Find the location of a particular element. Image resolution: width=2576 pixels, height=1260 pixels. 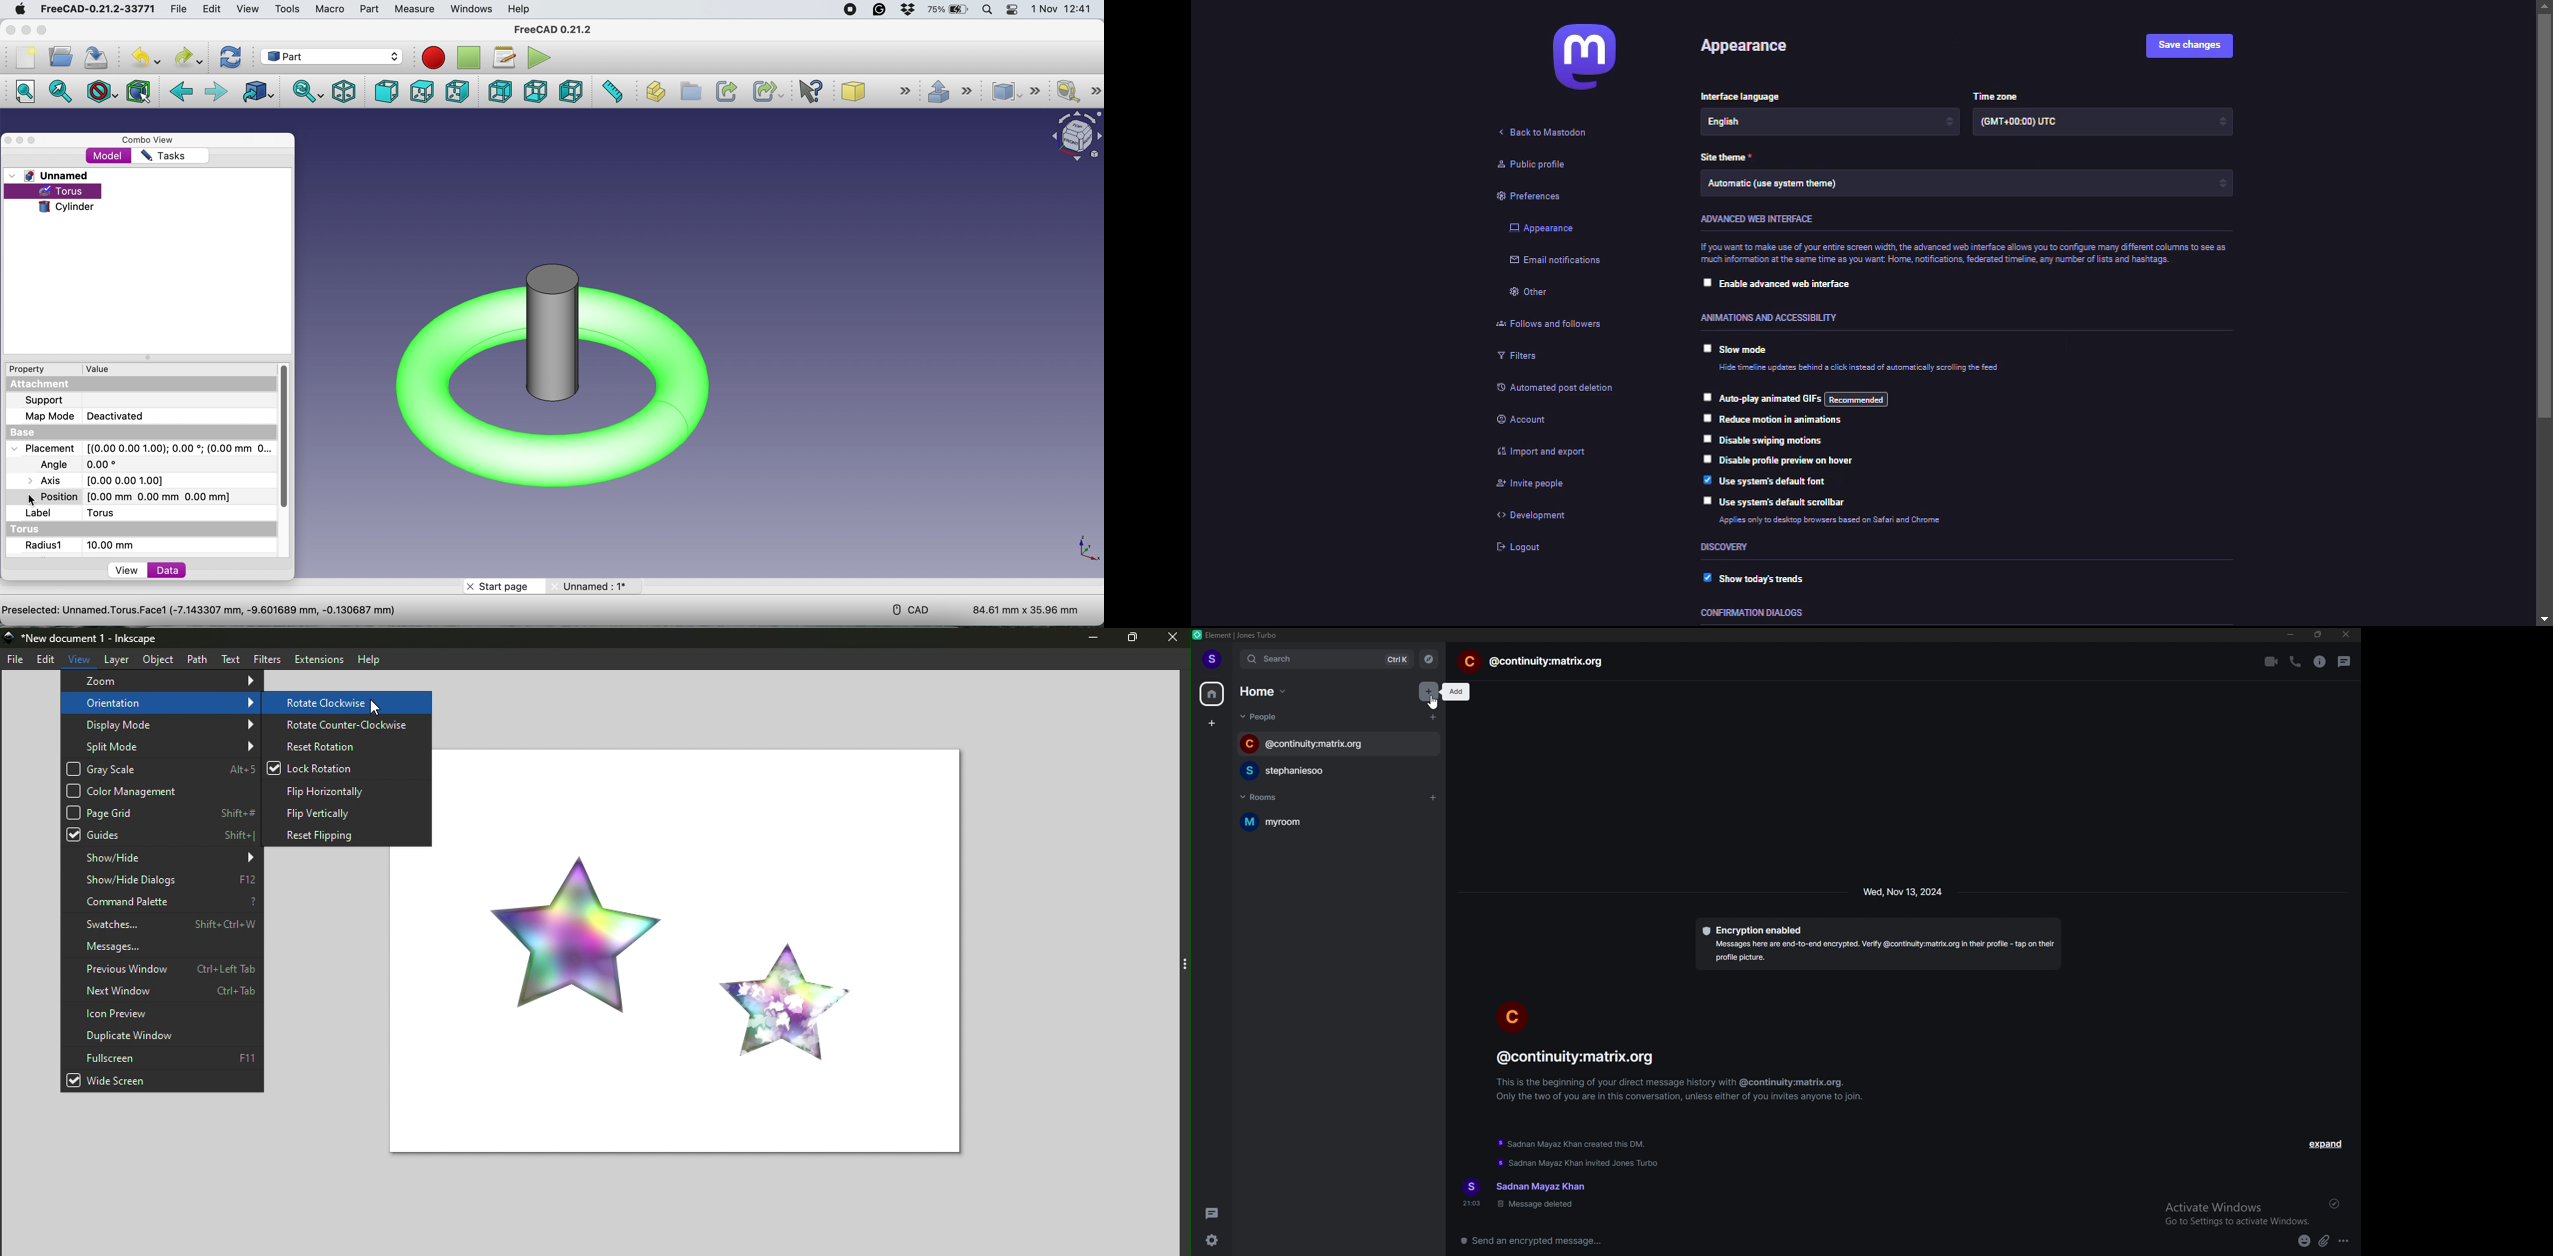

rear is located at coordinates (501, 91).